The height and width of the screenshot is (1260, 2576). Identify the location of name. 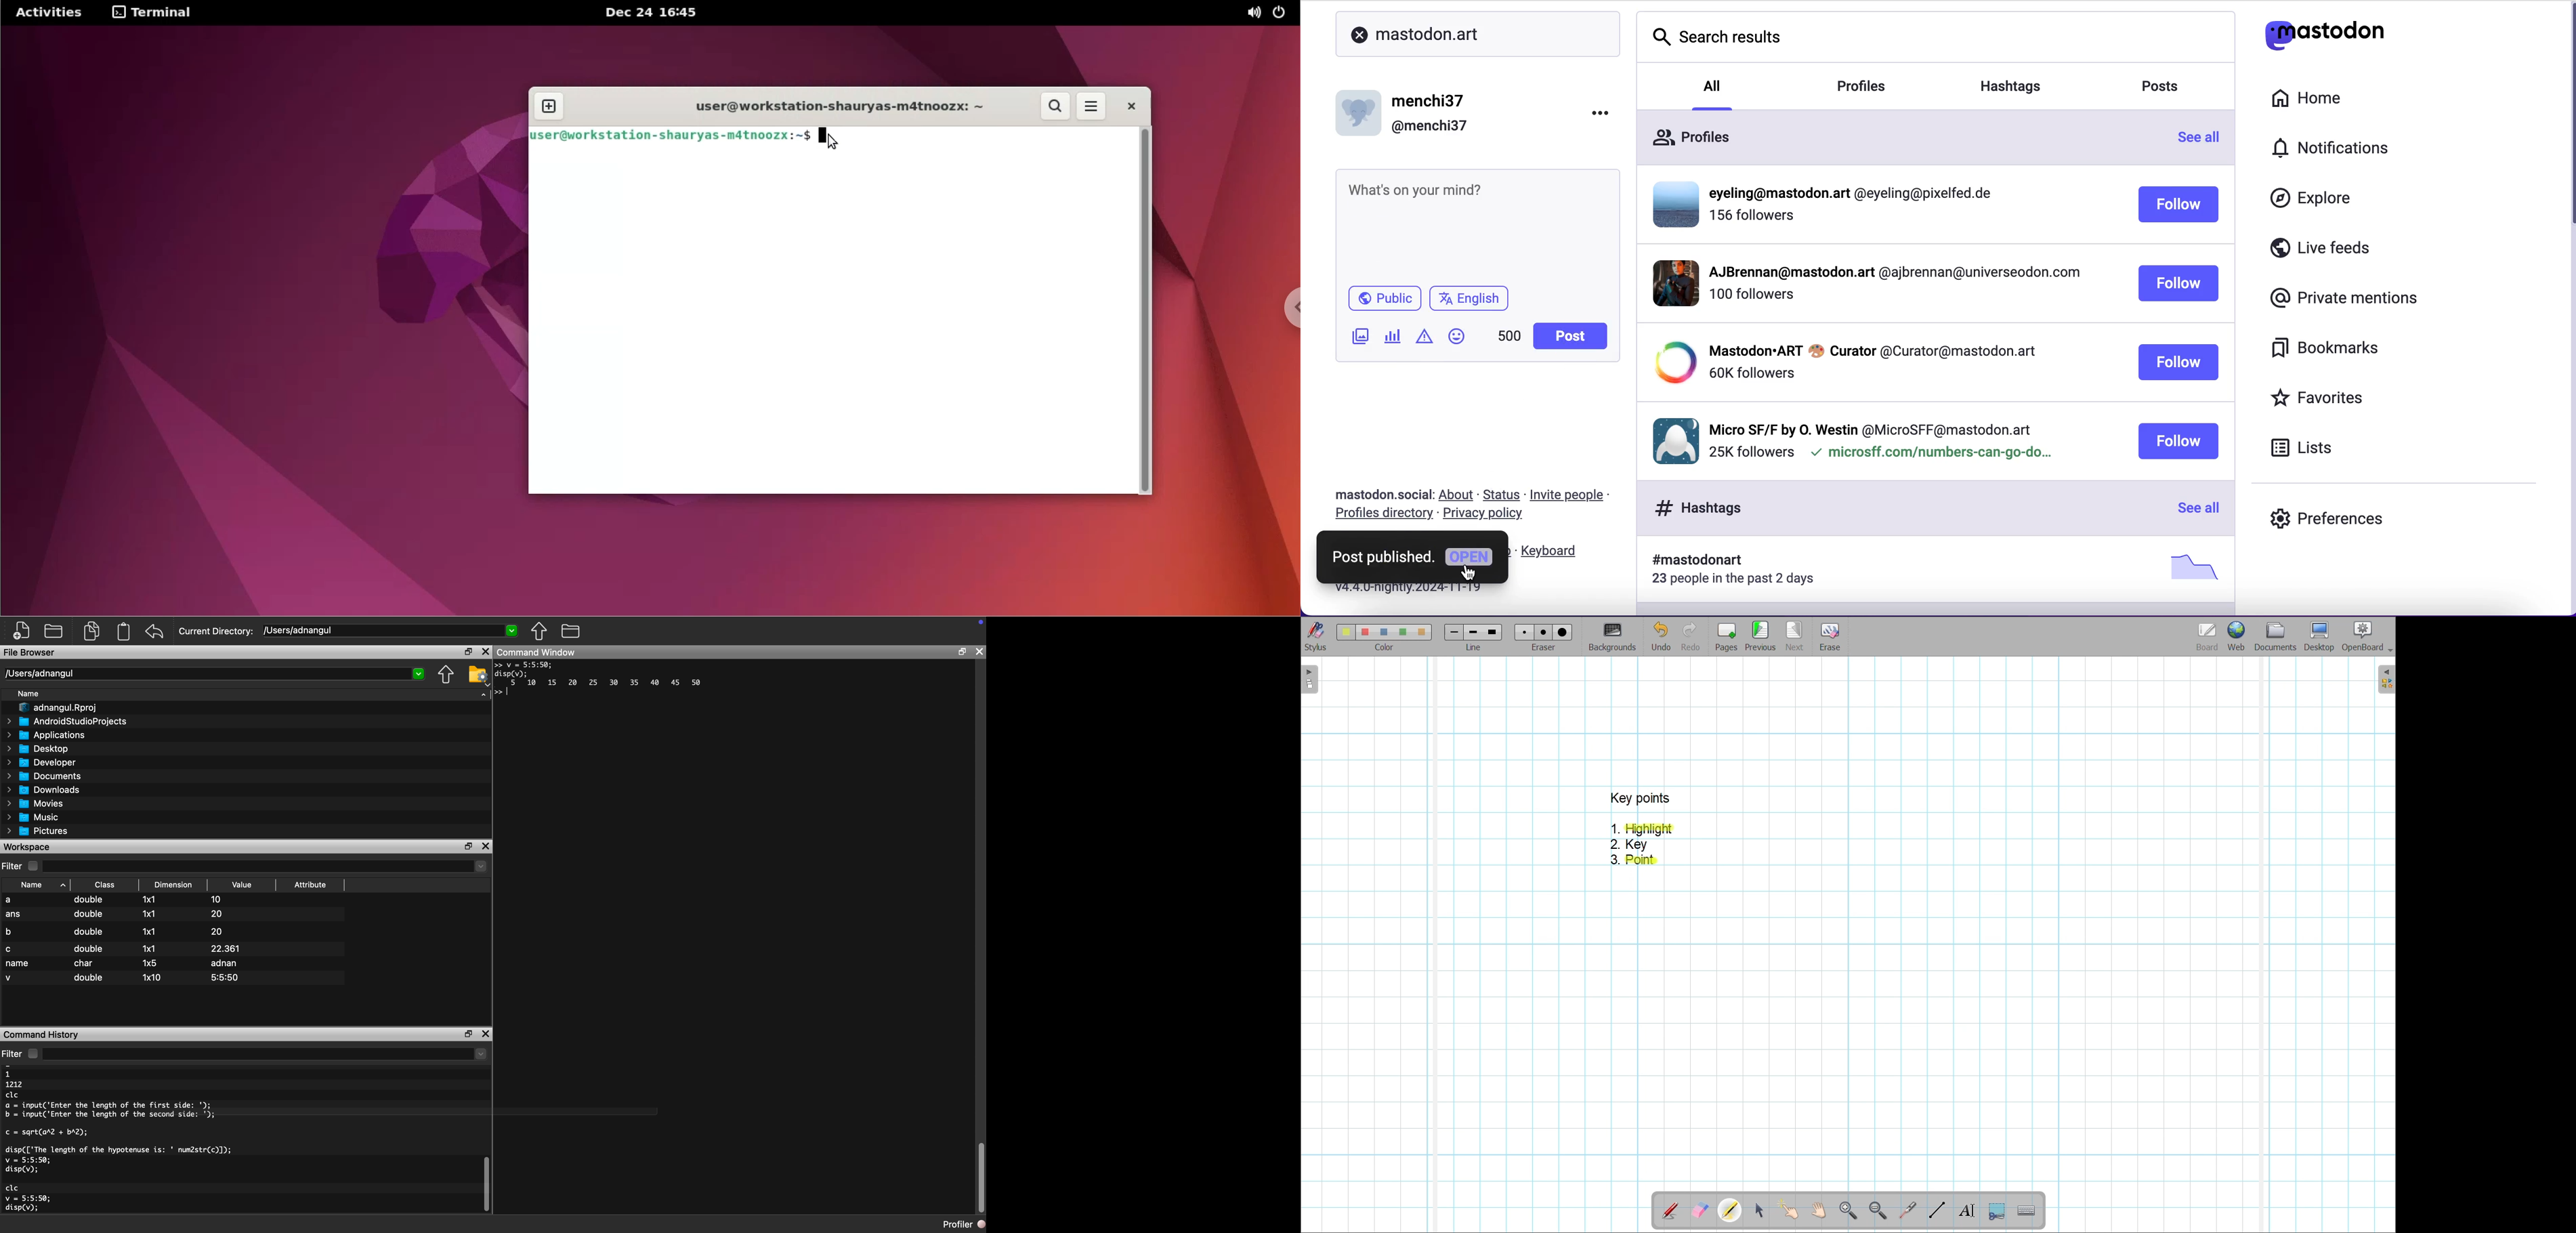
(17, 963).